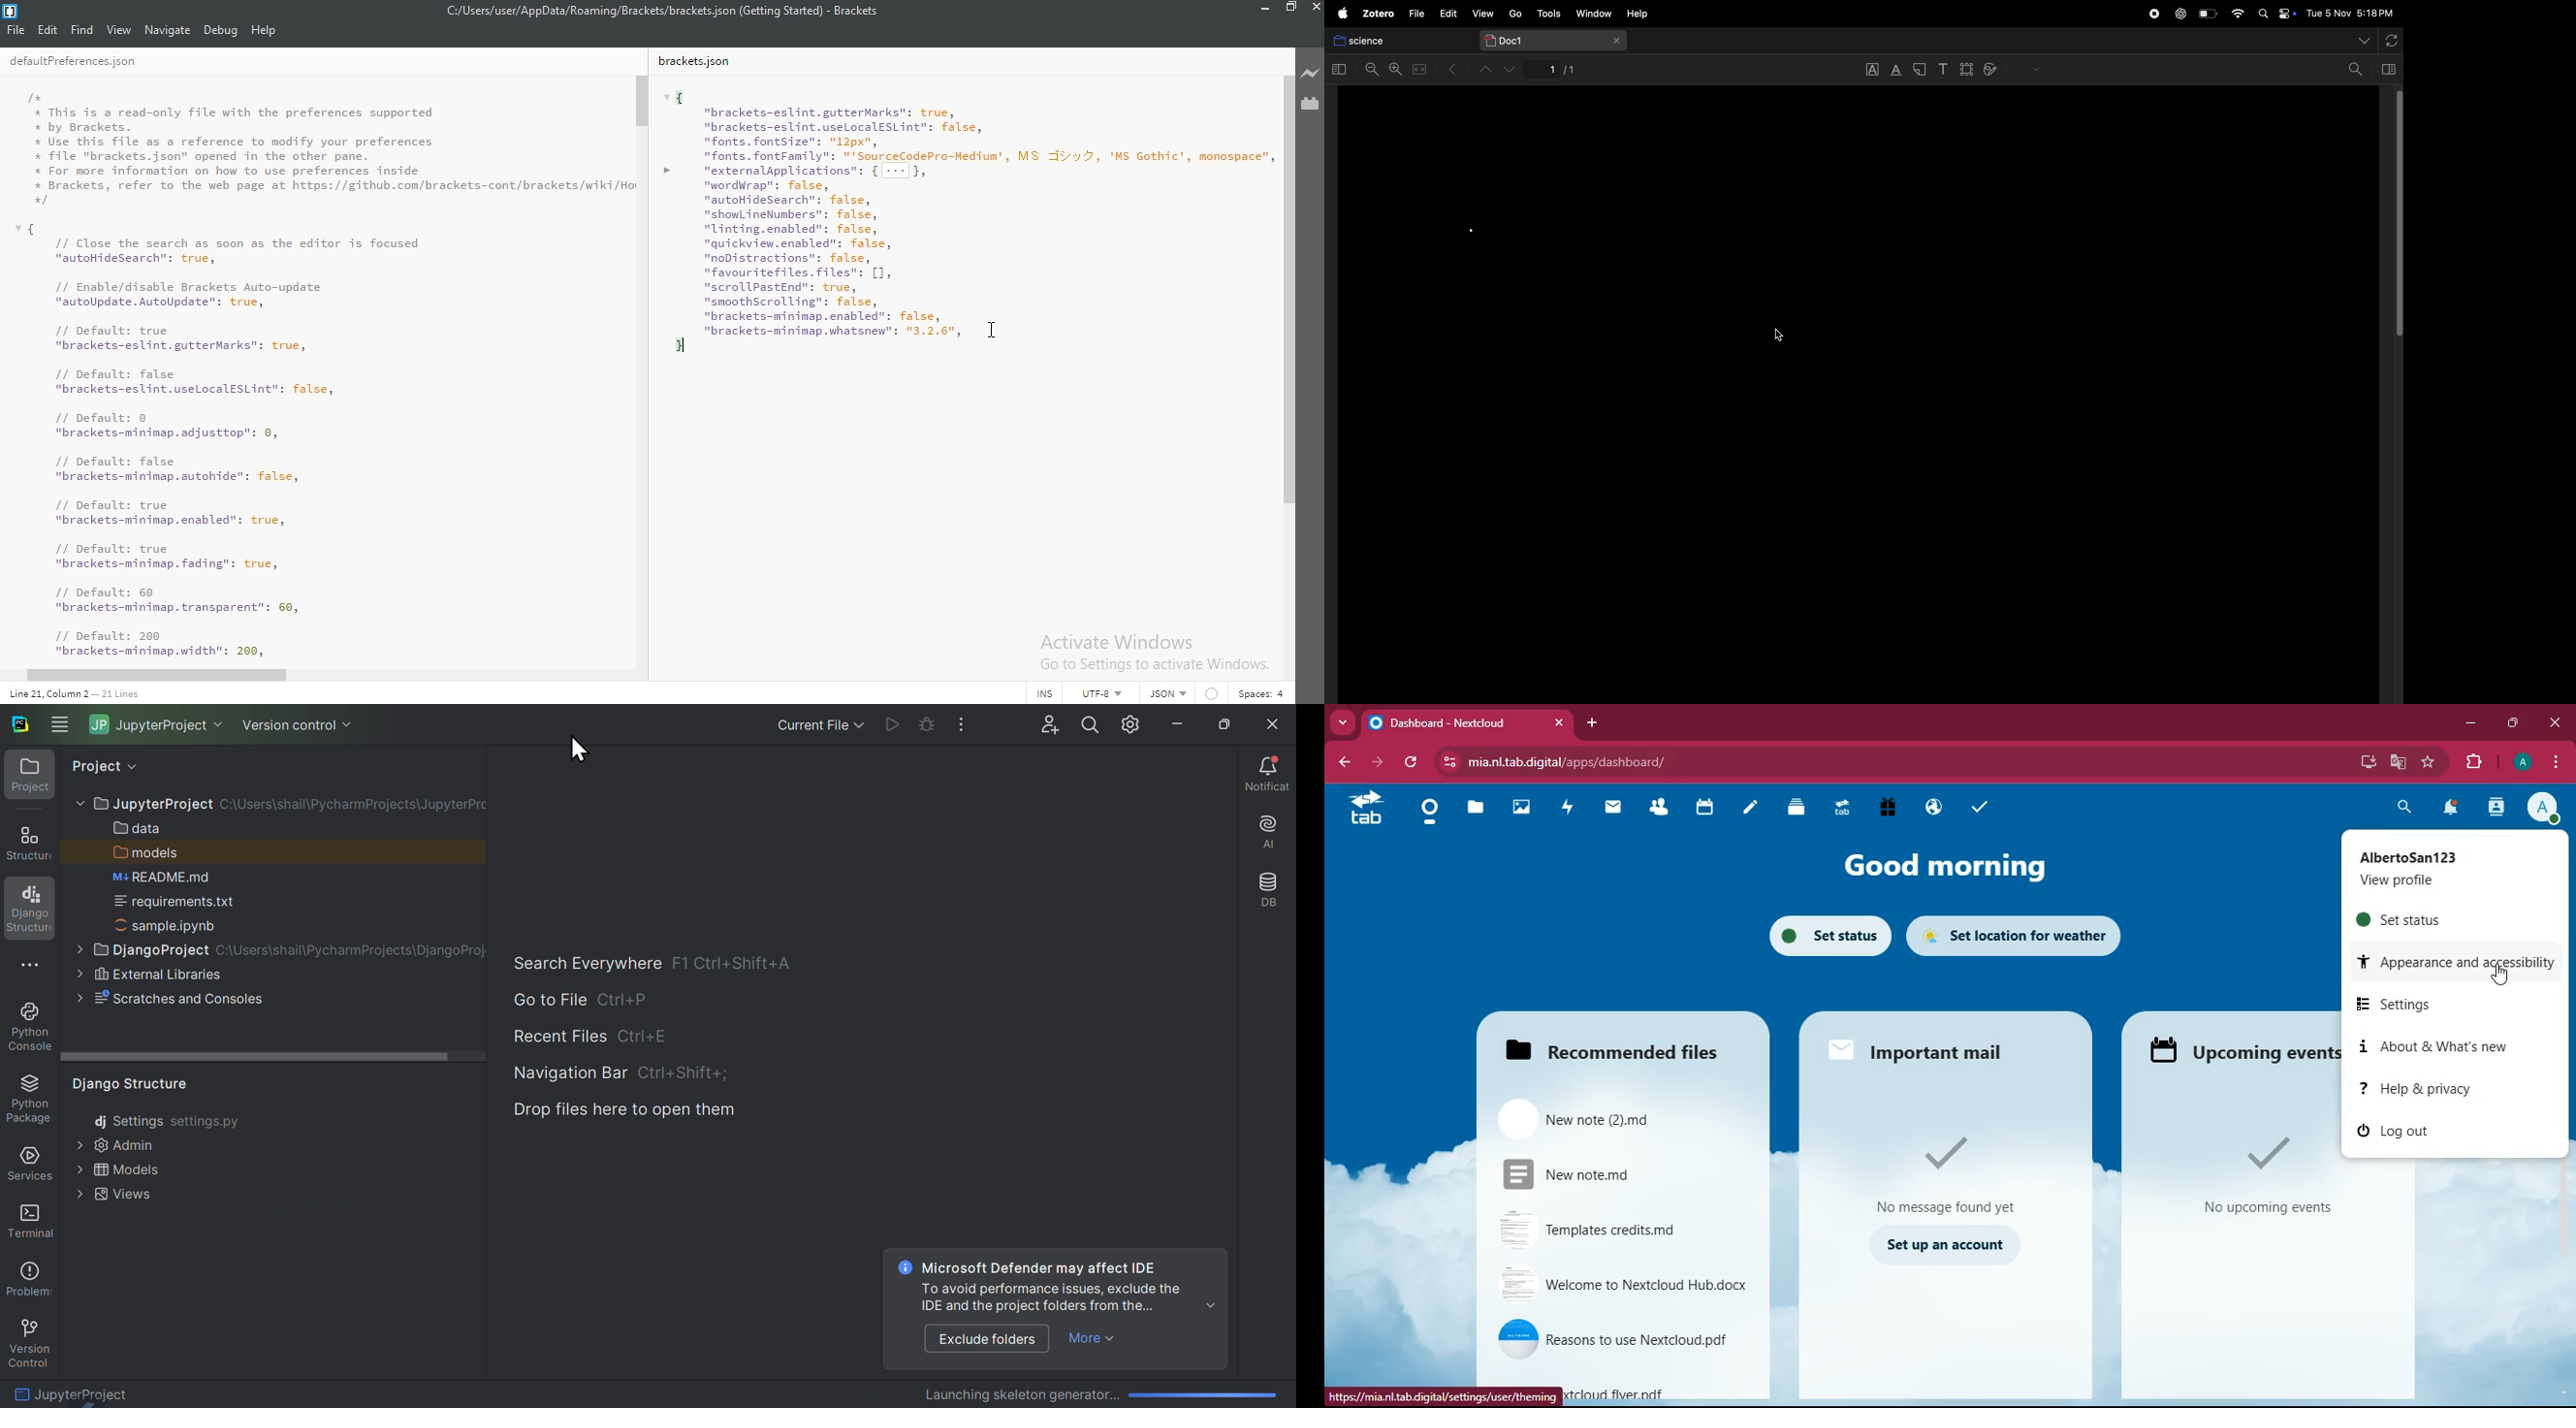 This screenshot has width=2576, height=1428. Describe the element at coordinates (31, 968) in the screenshot. I see `More options` at that location.